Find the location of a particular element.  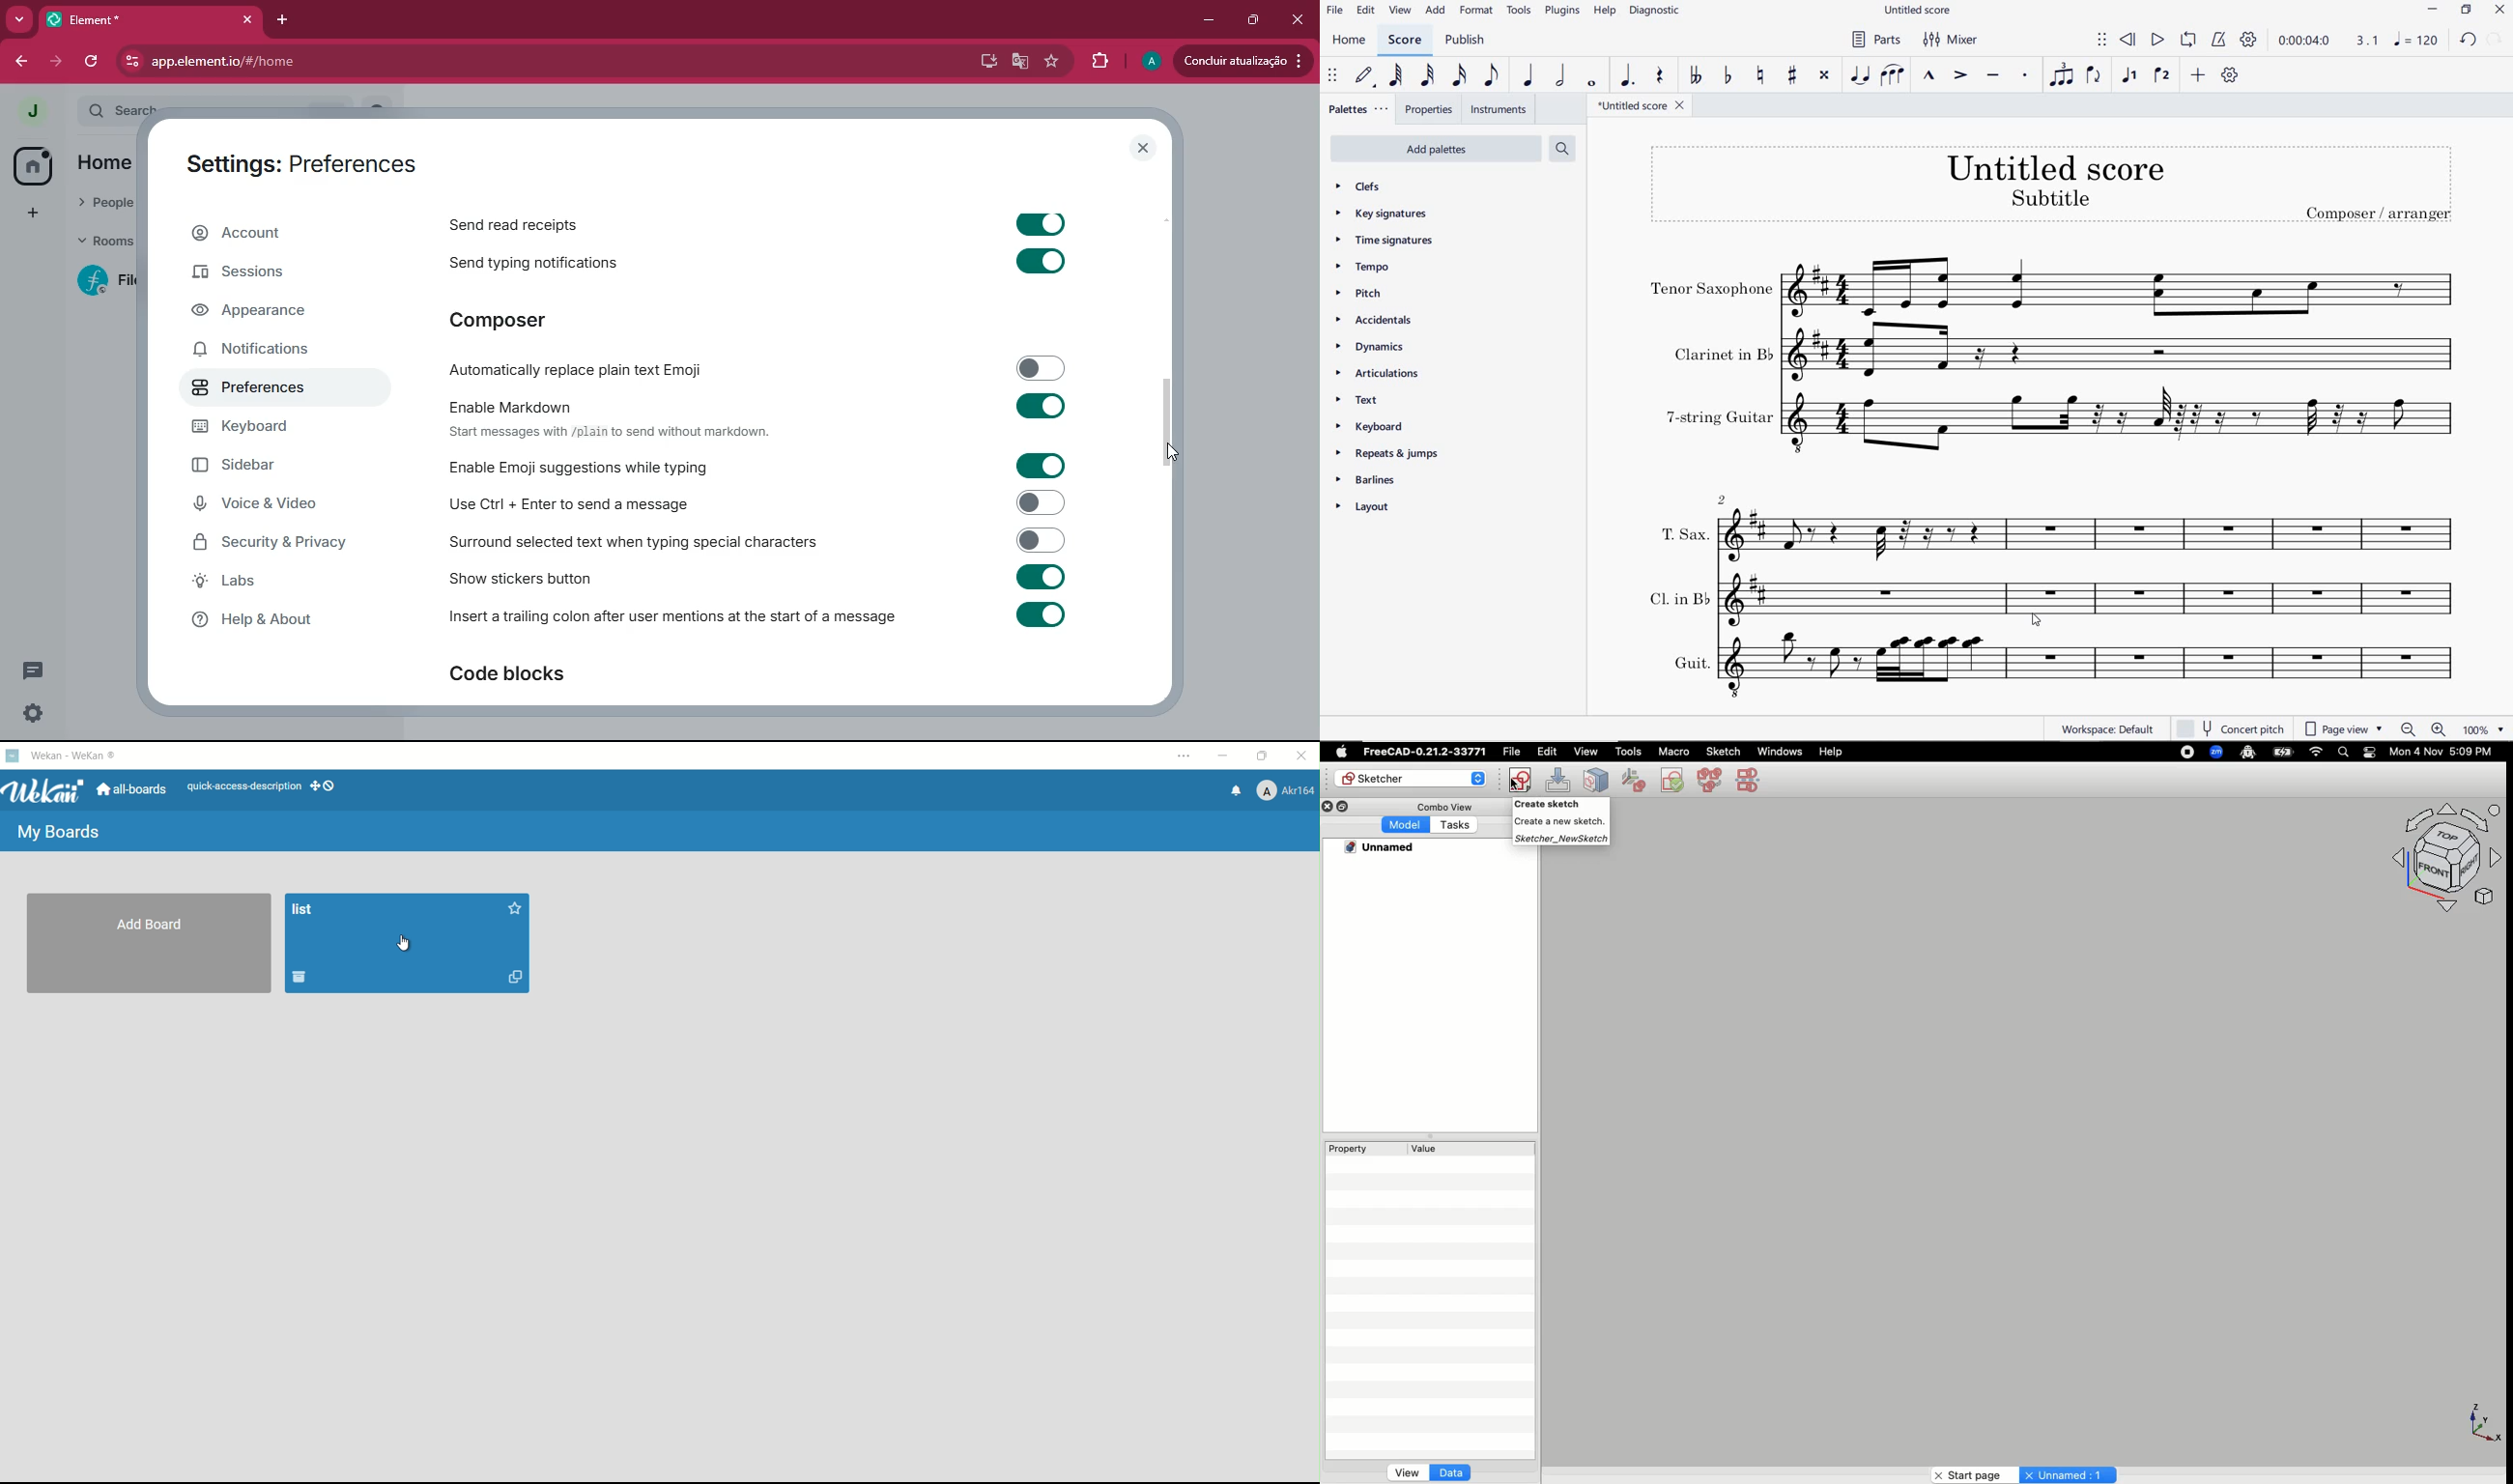

quick settings is located at coordinates (34, 712).